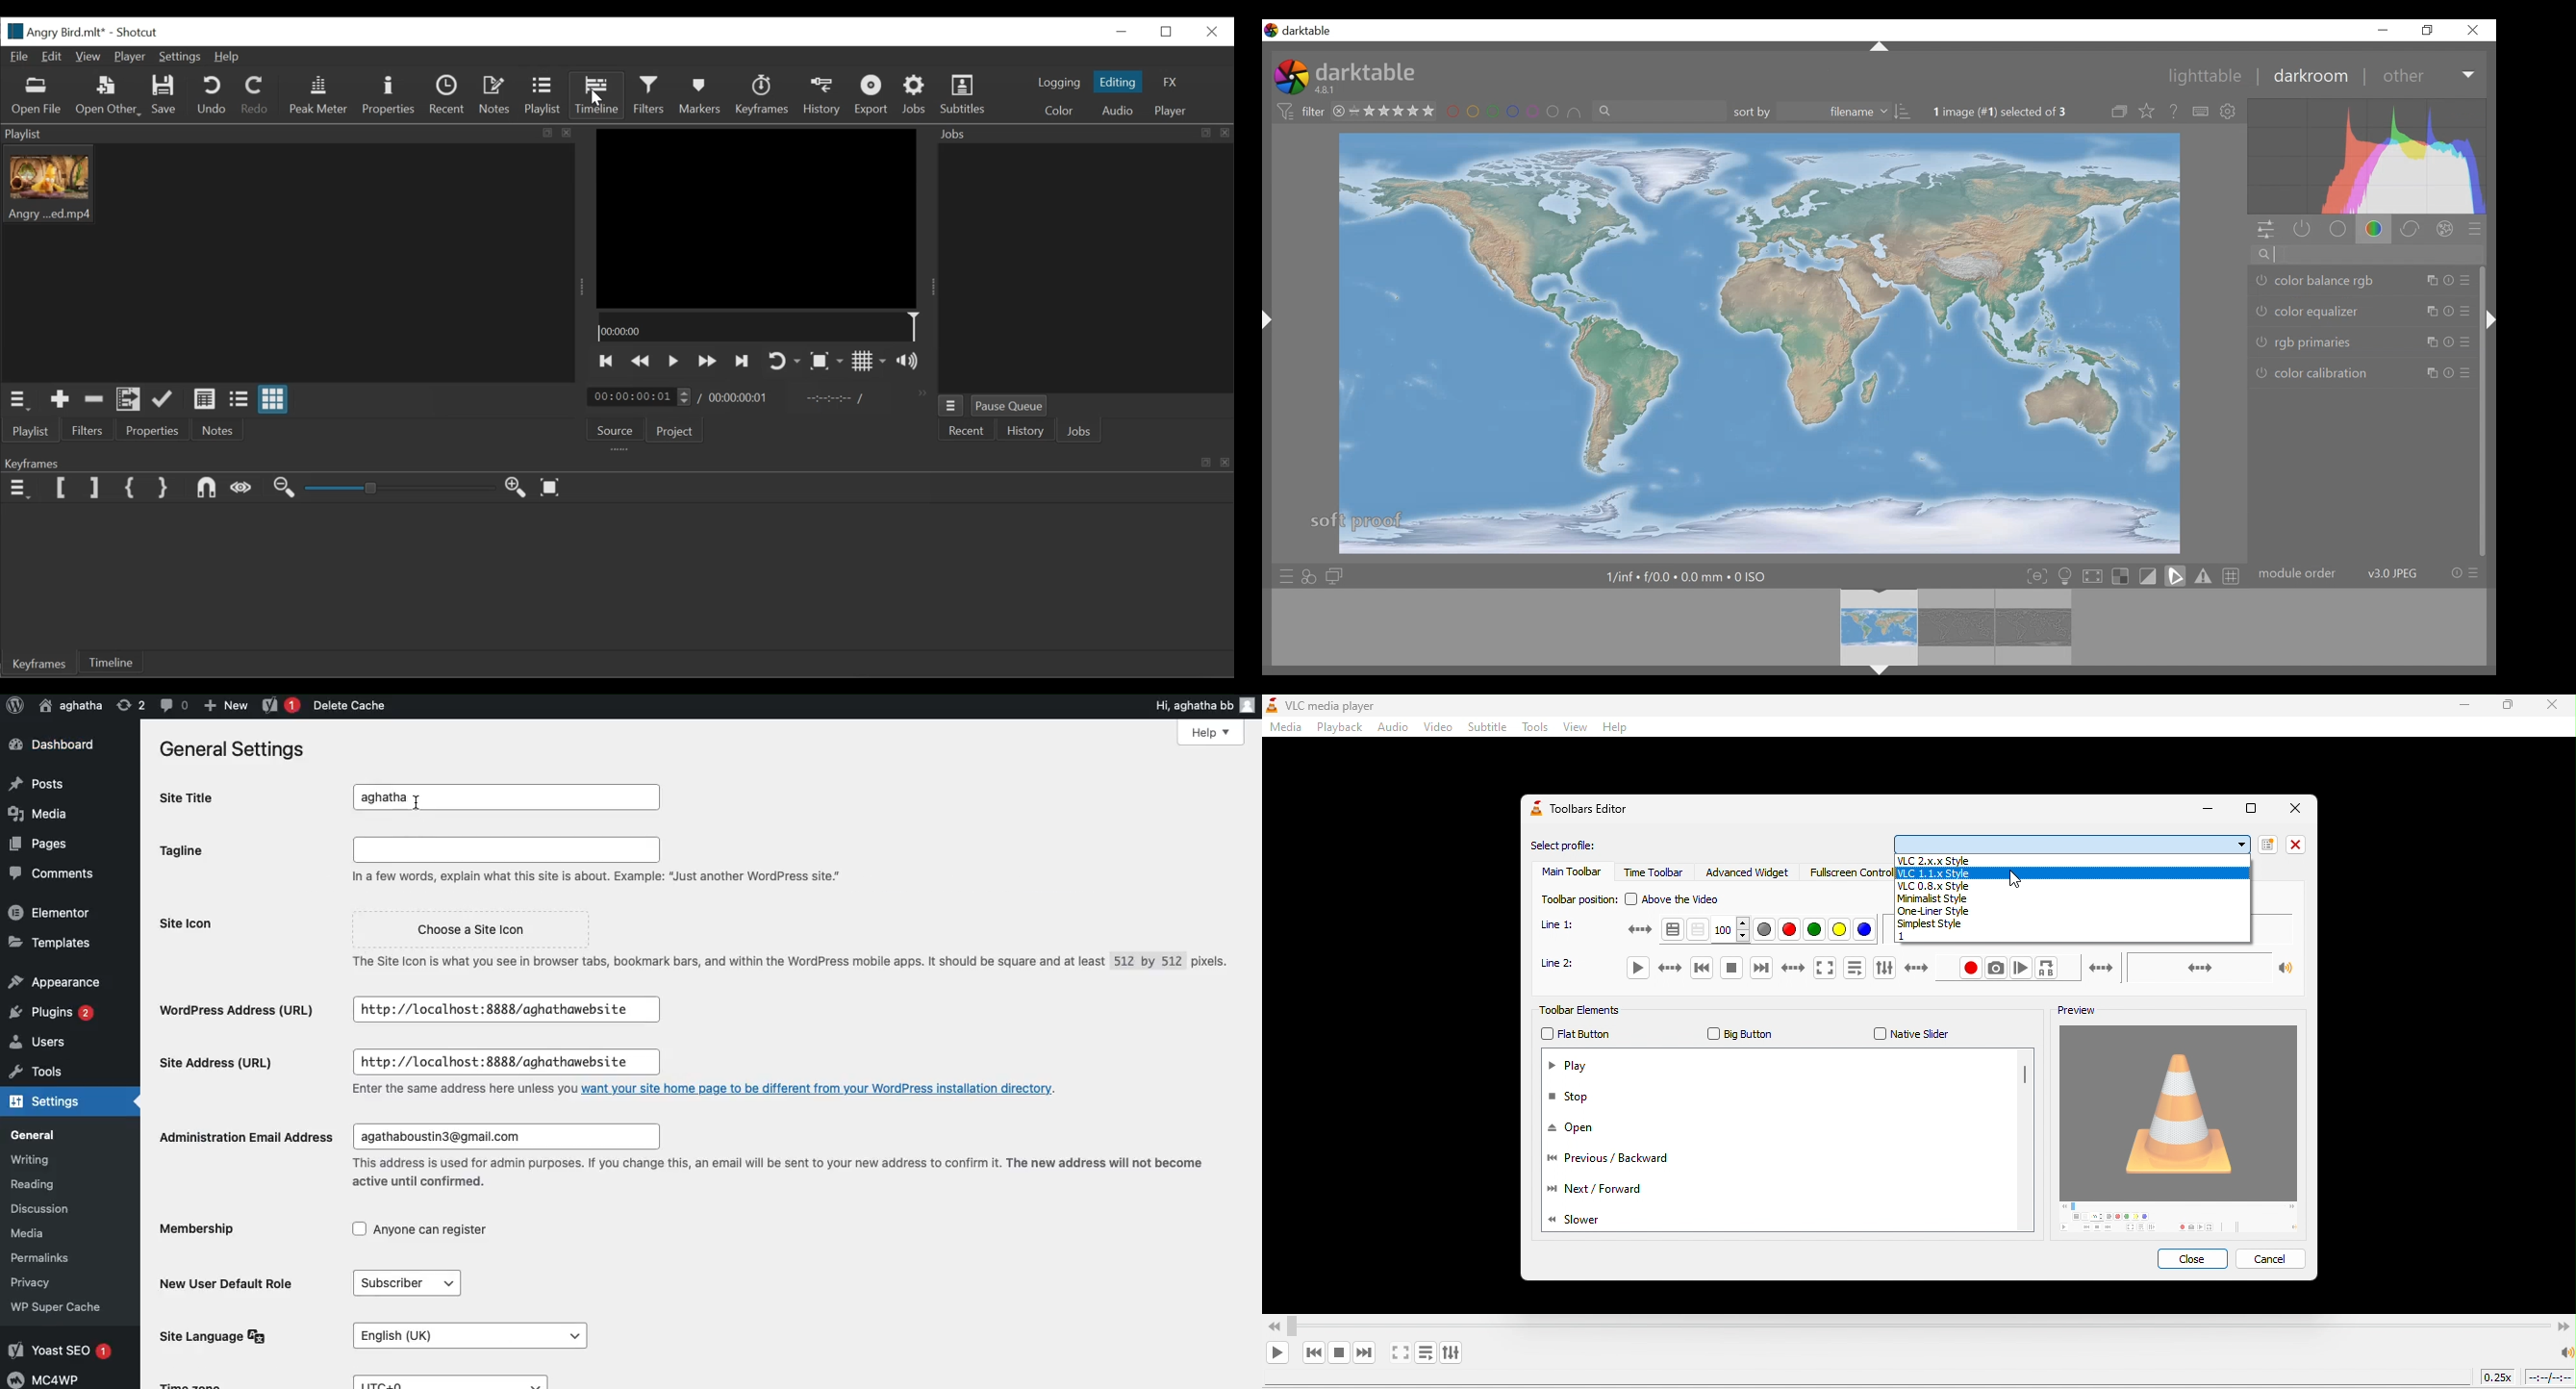 The height and width of the screenshot is (1400, 2576). What do you see at coordinates (391, 95) in the screenshot?
I see `Properties` at bounding box center [391, 95].